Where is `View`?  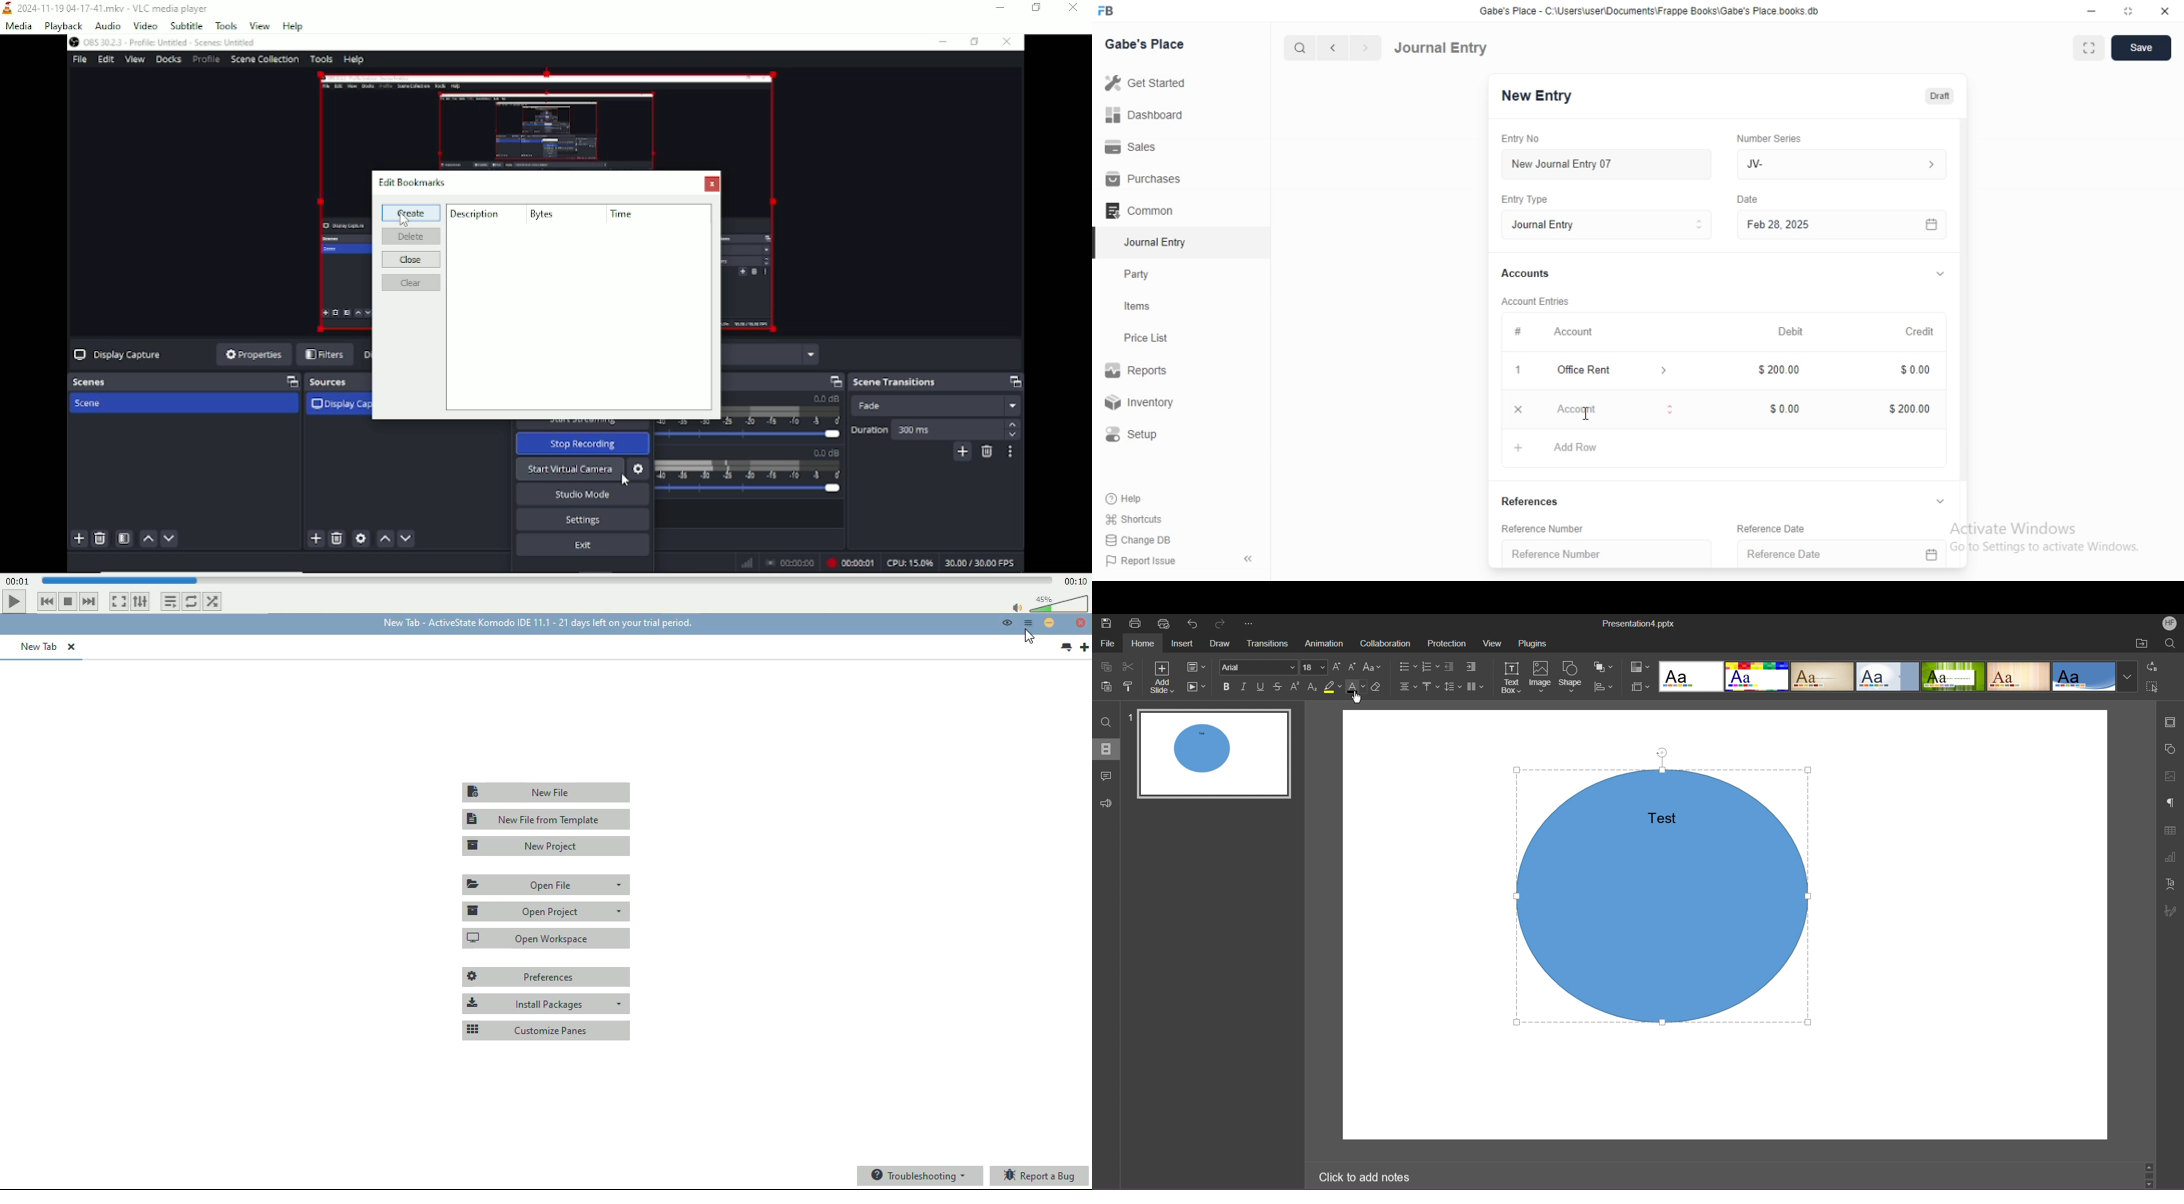 View is located at coordinates (1494, 644).